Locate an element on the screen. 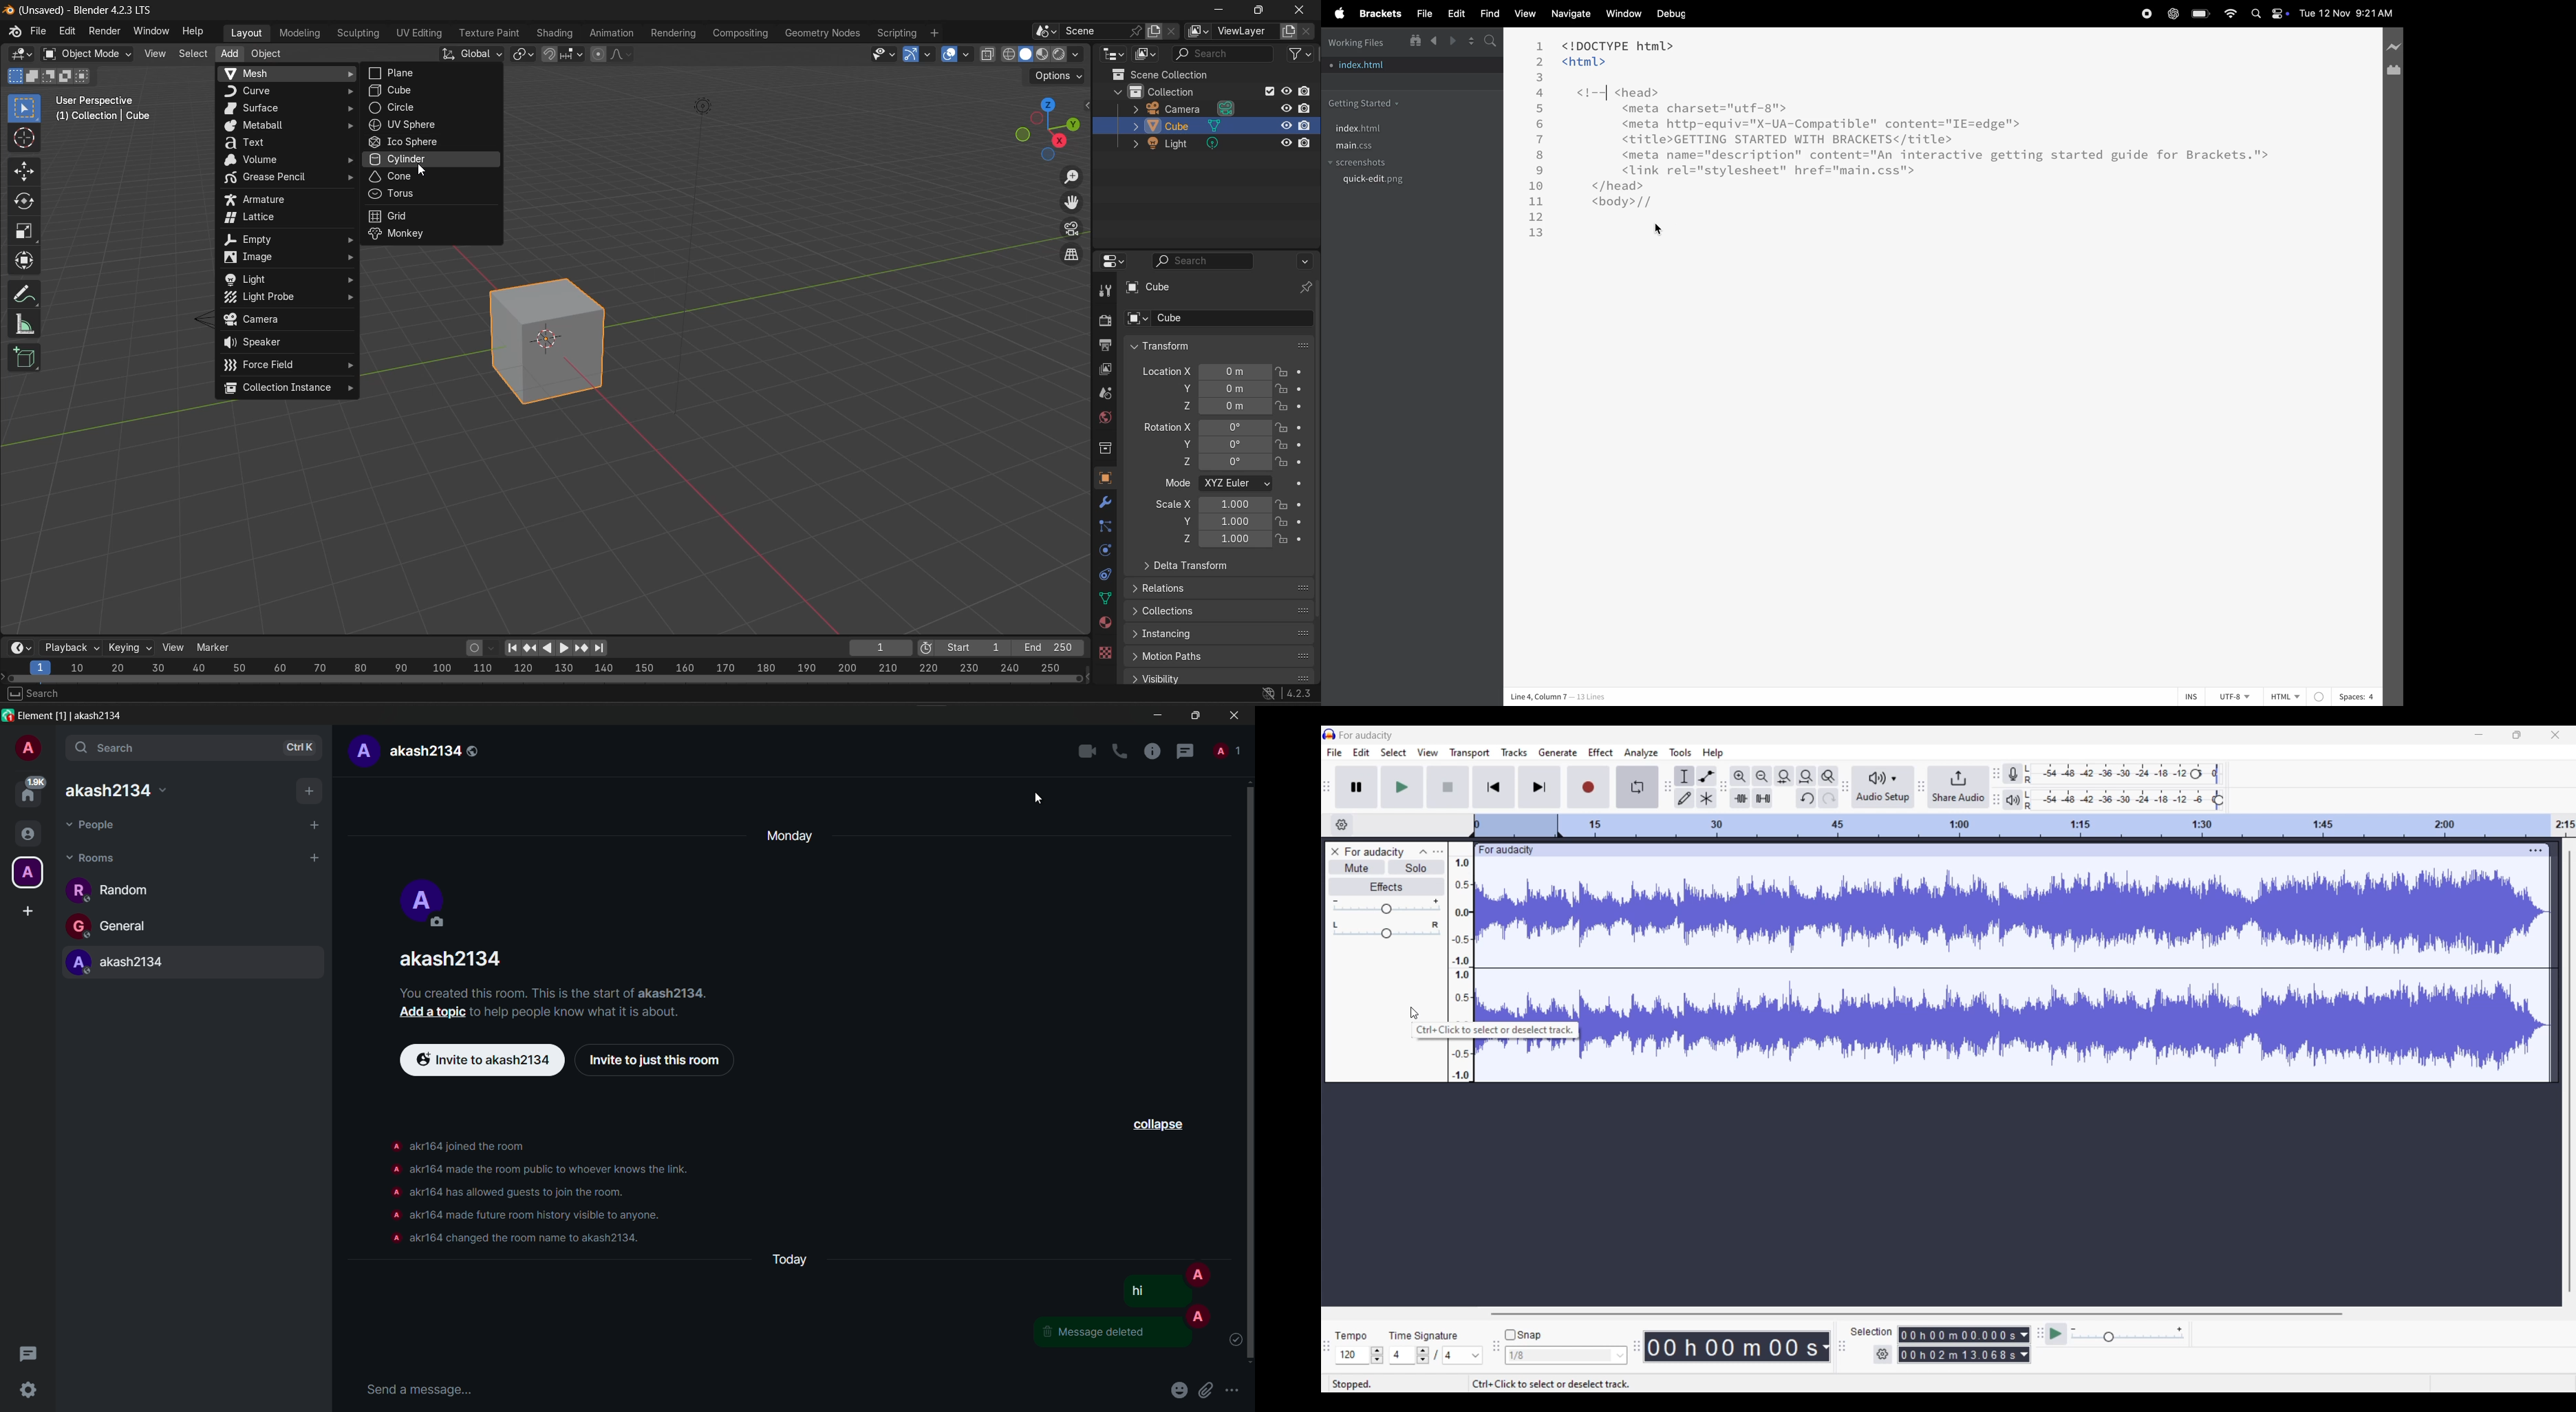 Image resolution: width=2576 pixels, height=1428 pixels. date and time is located at coordinates (2349, 14).